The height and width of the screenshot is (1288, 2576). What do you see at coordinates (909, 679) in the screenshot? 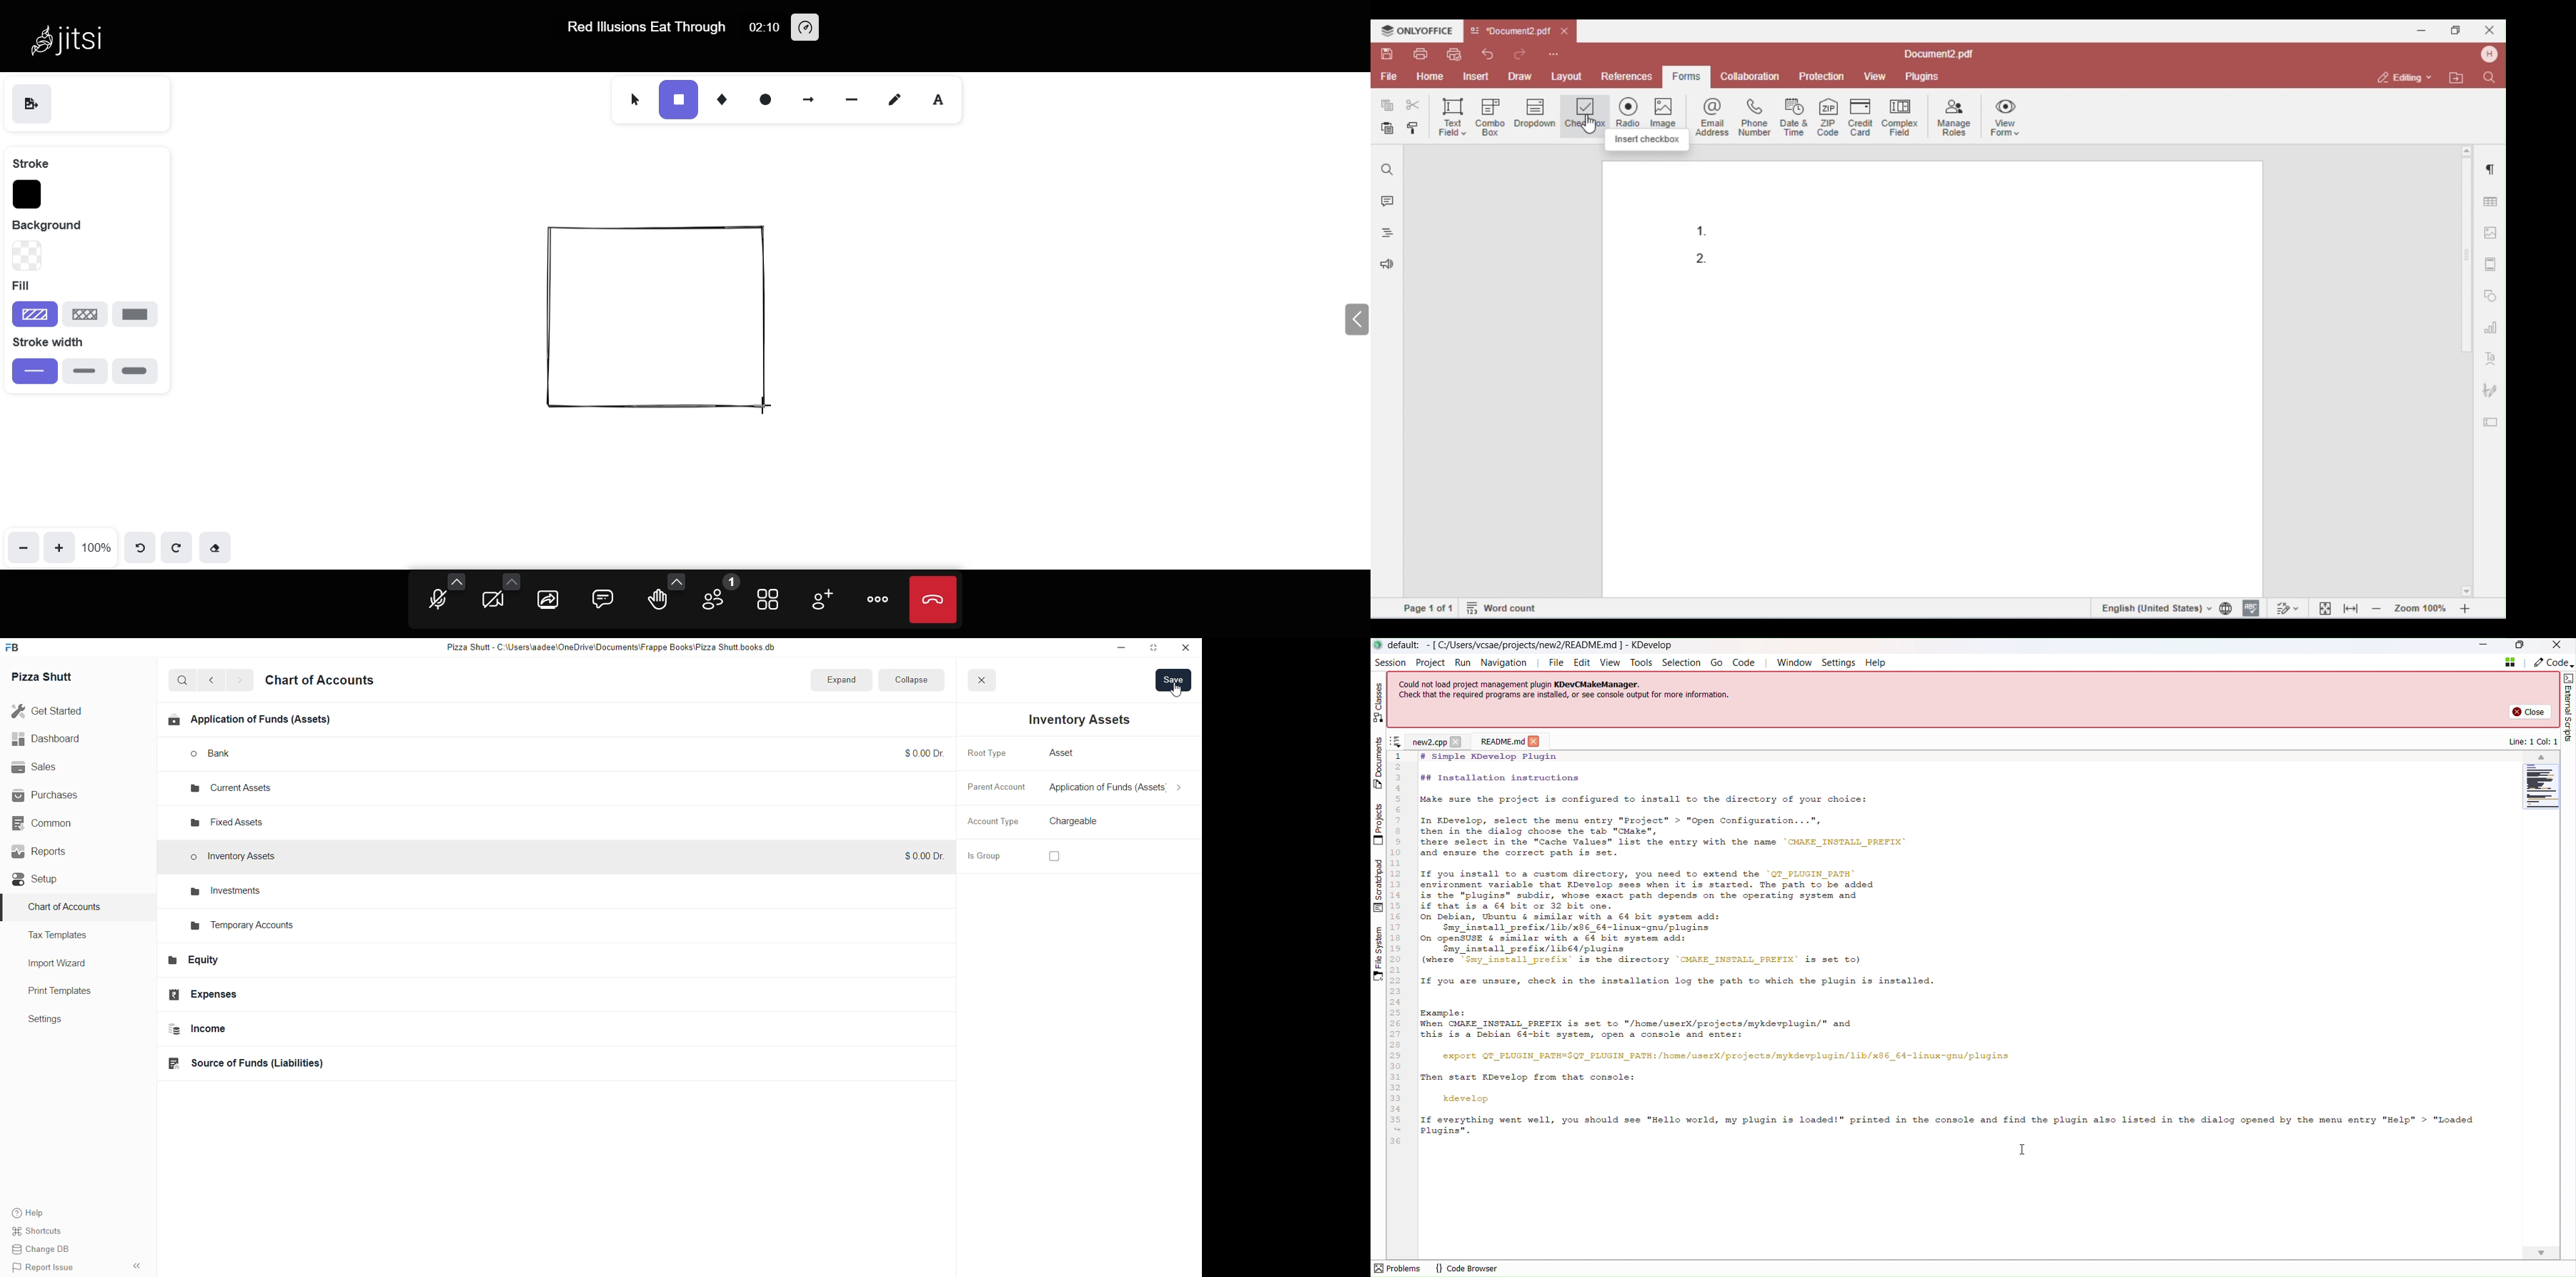
I see `collapse ` at bounding box center [909, 679].